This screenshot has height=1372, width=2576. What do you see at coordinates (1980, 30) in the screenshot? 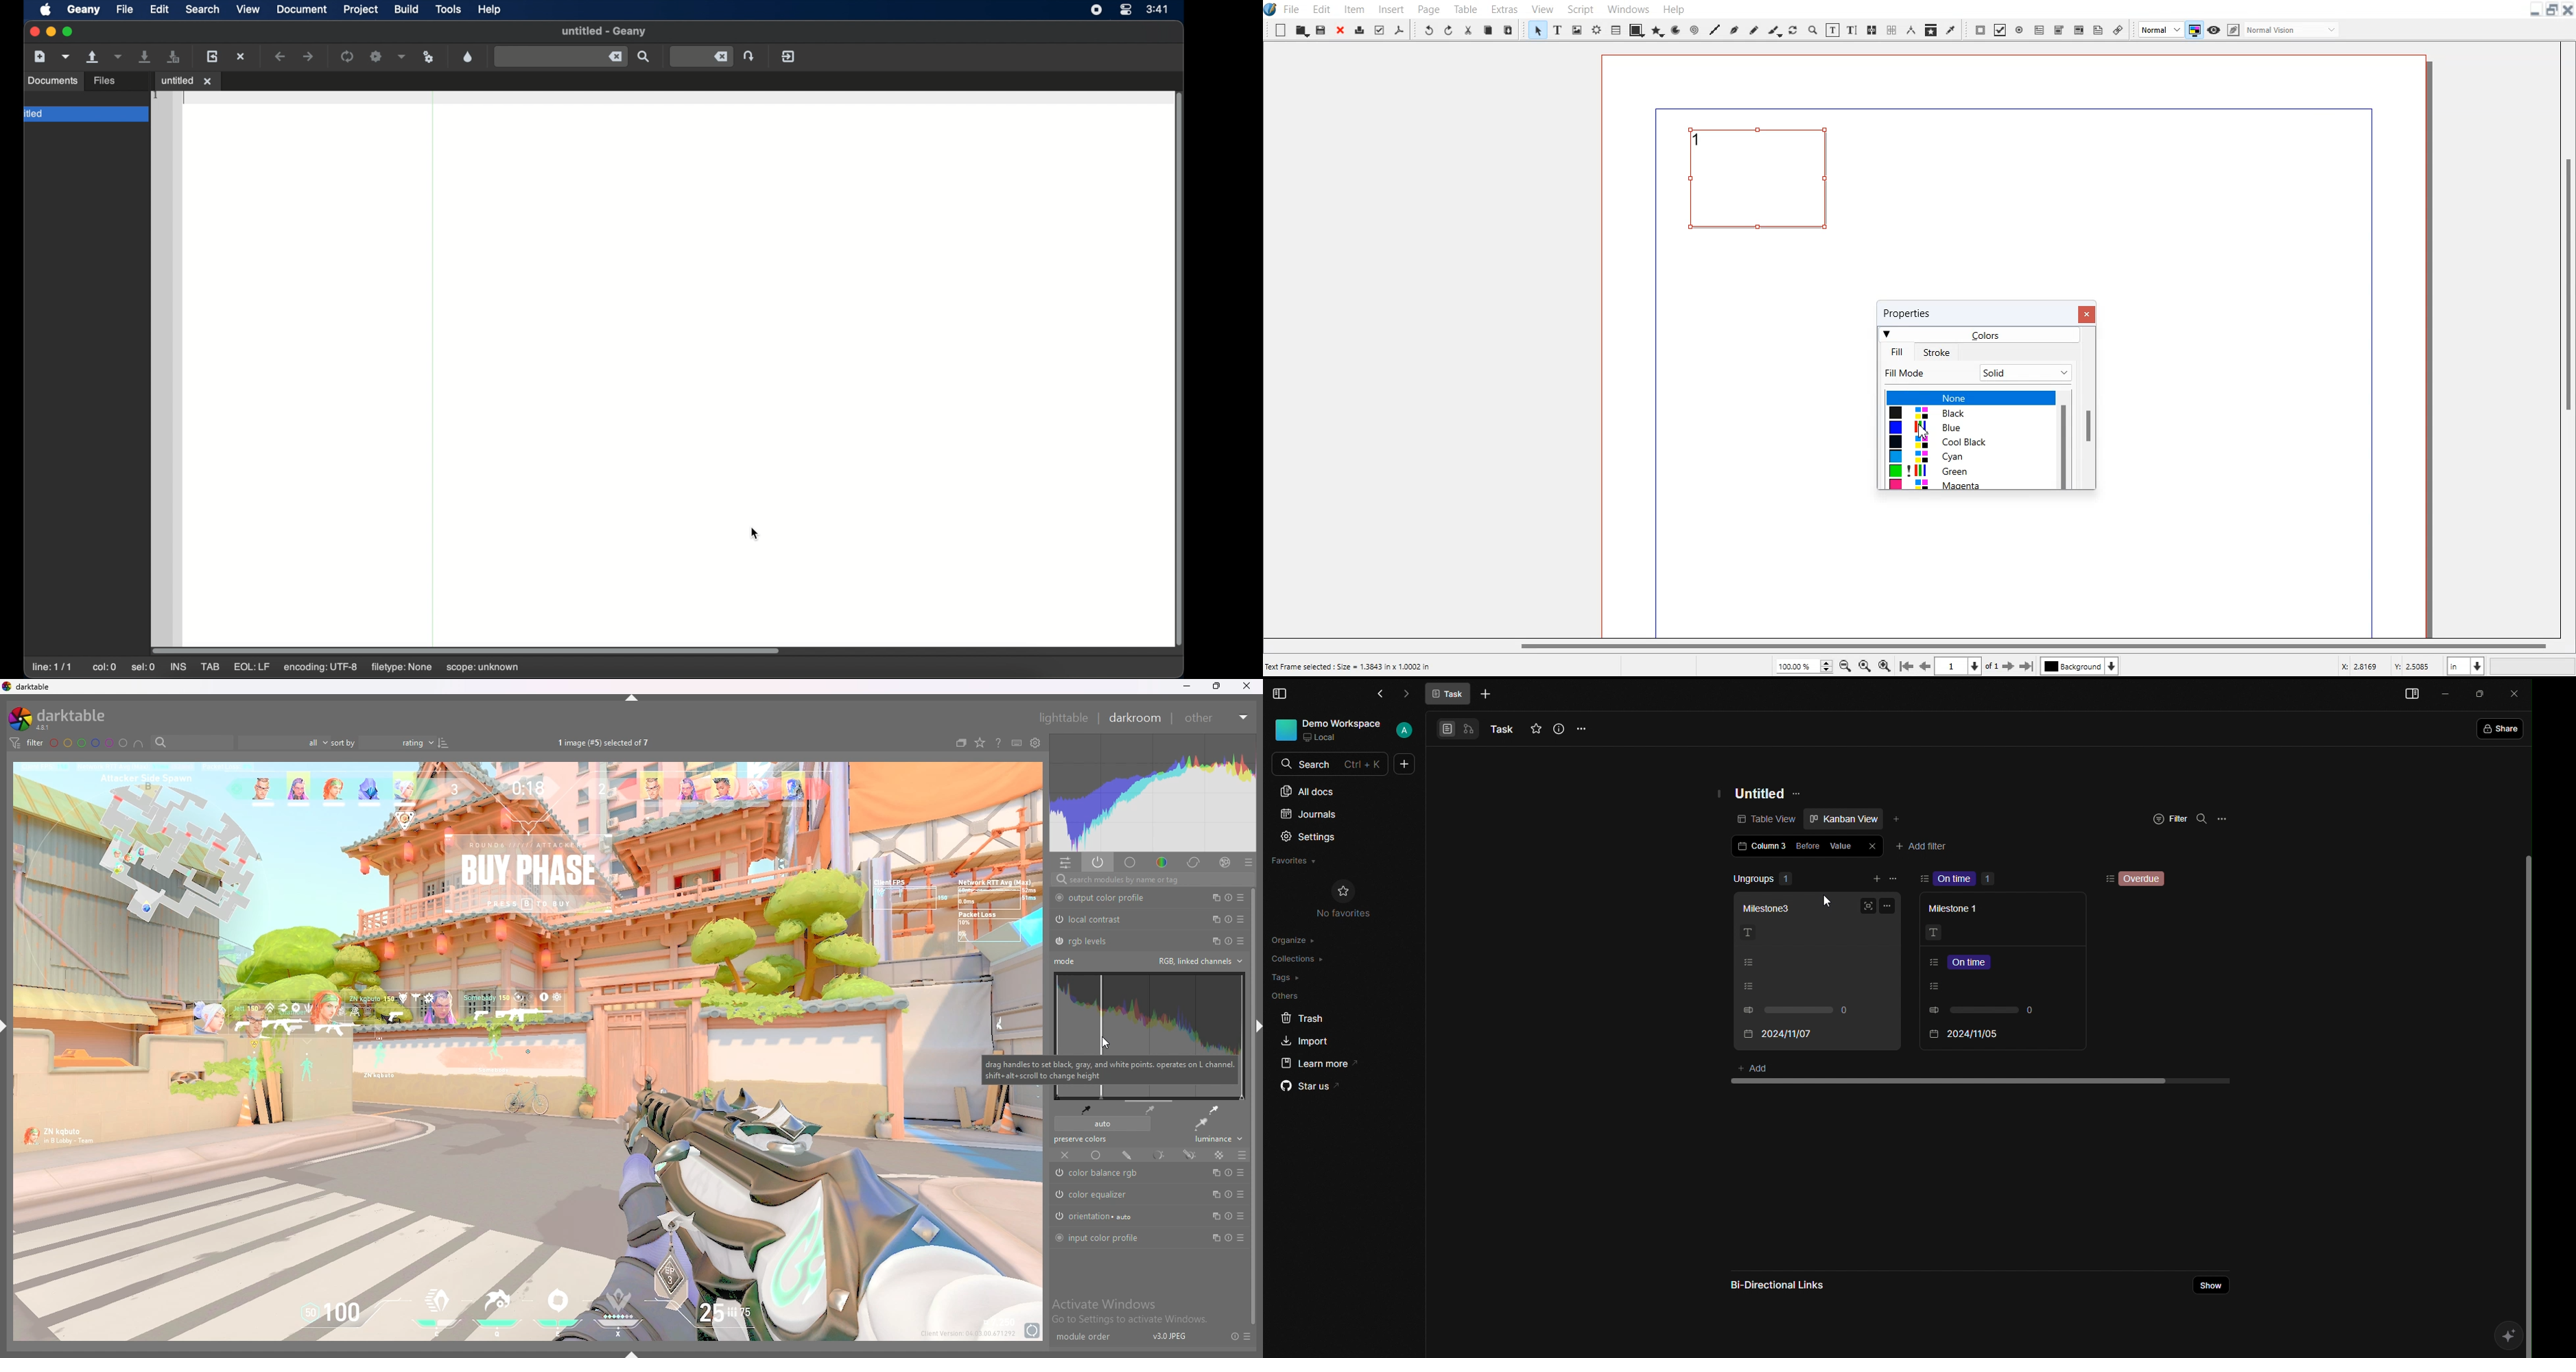
I see `PDF Push Button` at bounding box center [1980, 30].